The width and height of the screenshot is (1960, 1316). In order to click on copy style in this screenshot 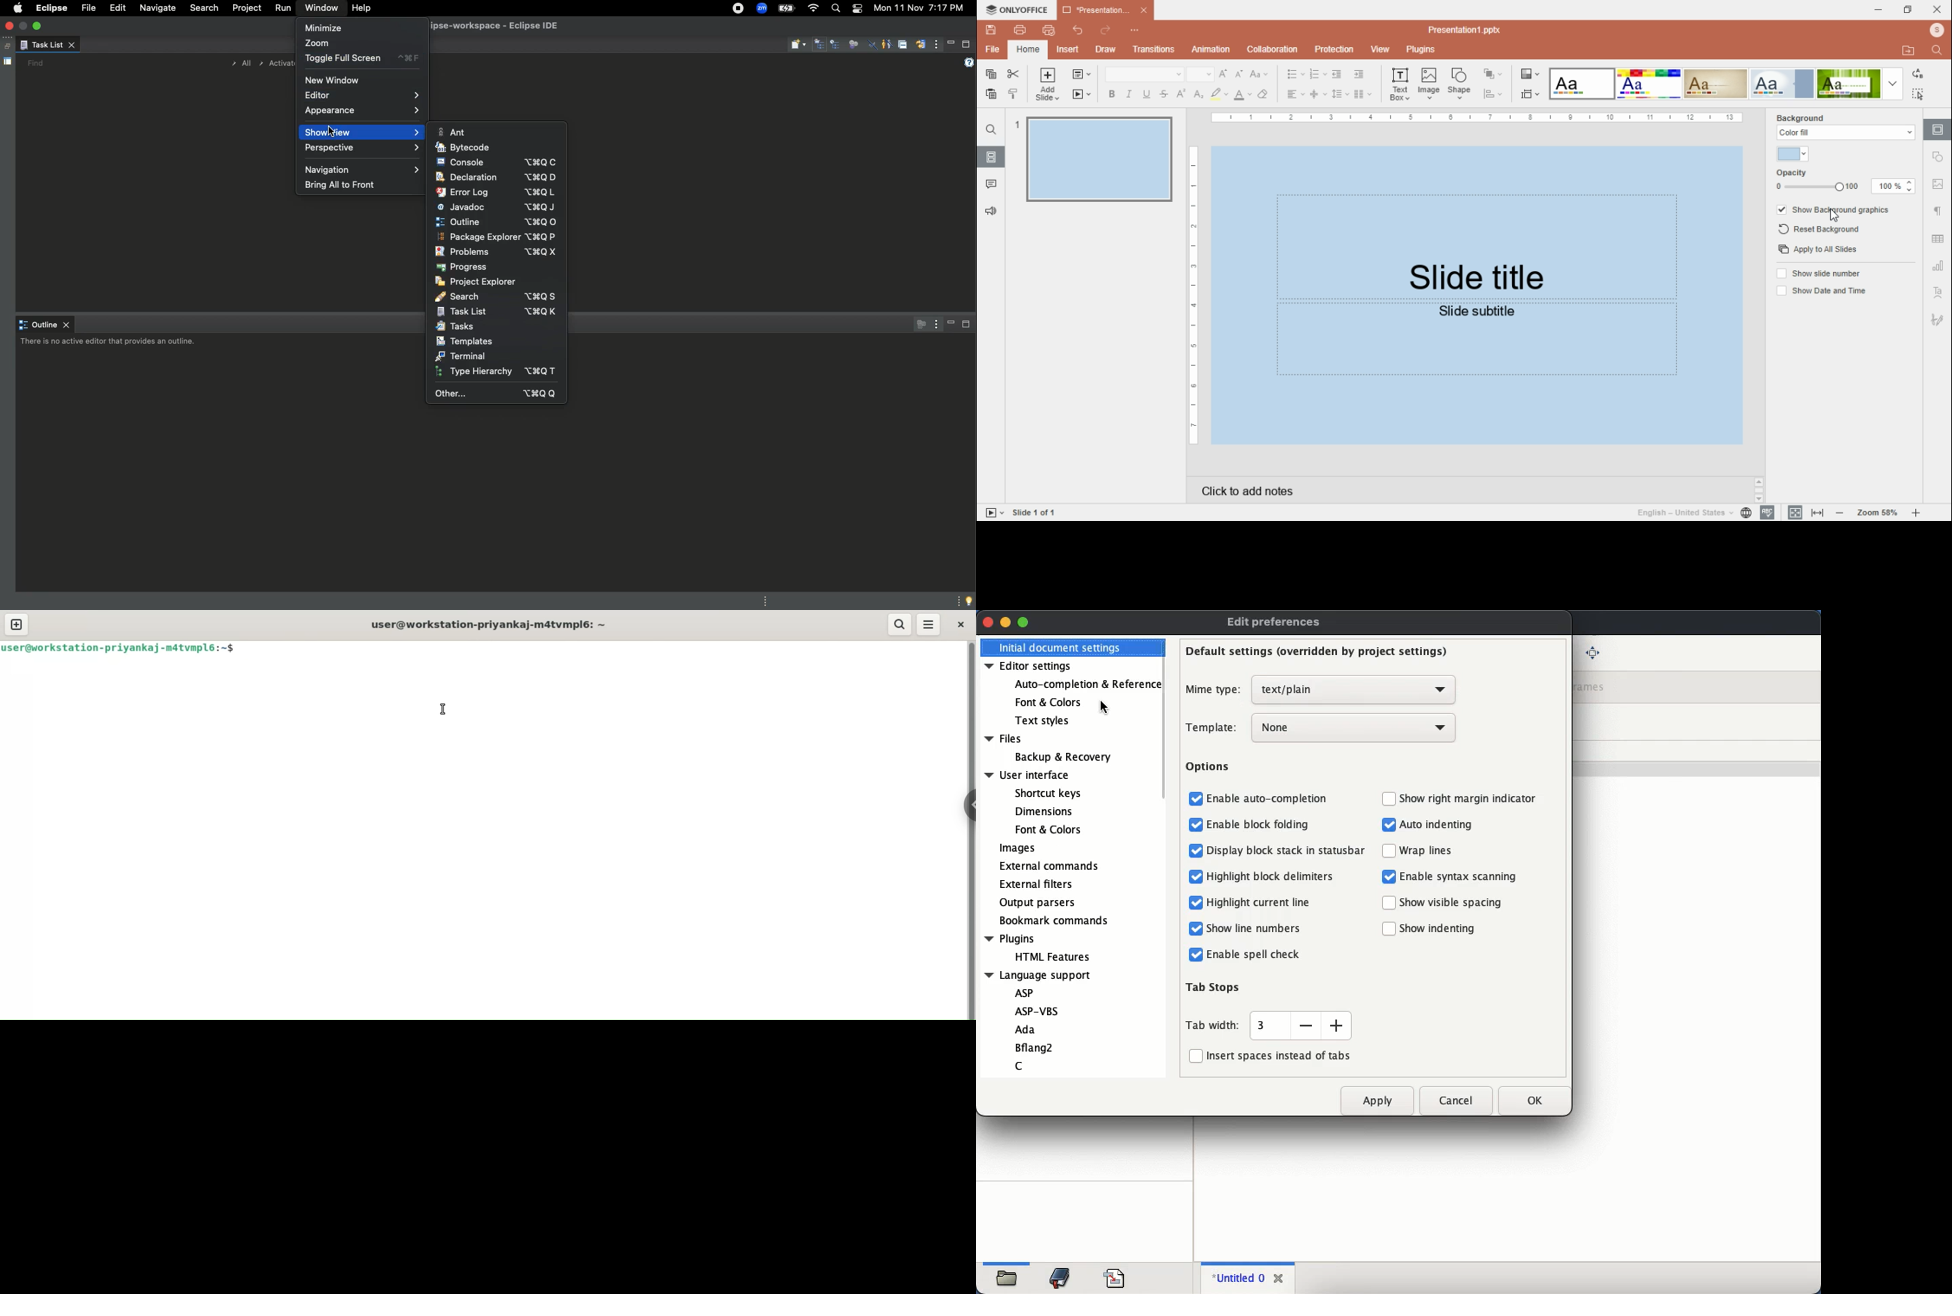, I will do `click(1013, 95)`.